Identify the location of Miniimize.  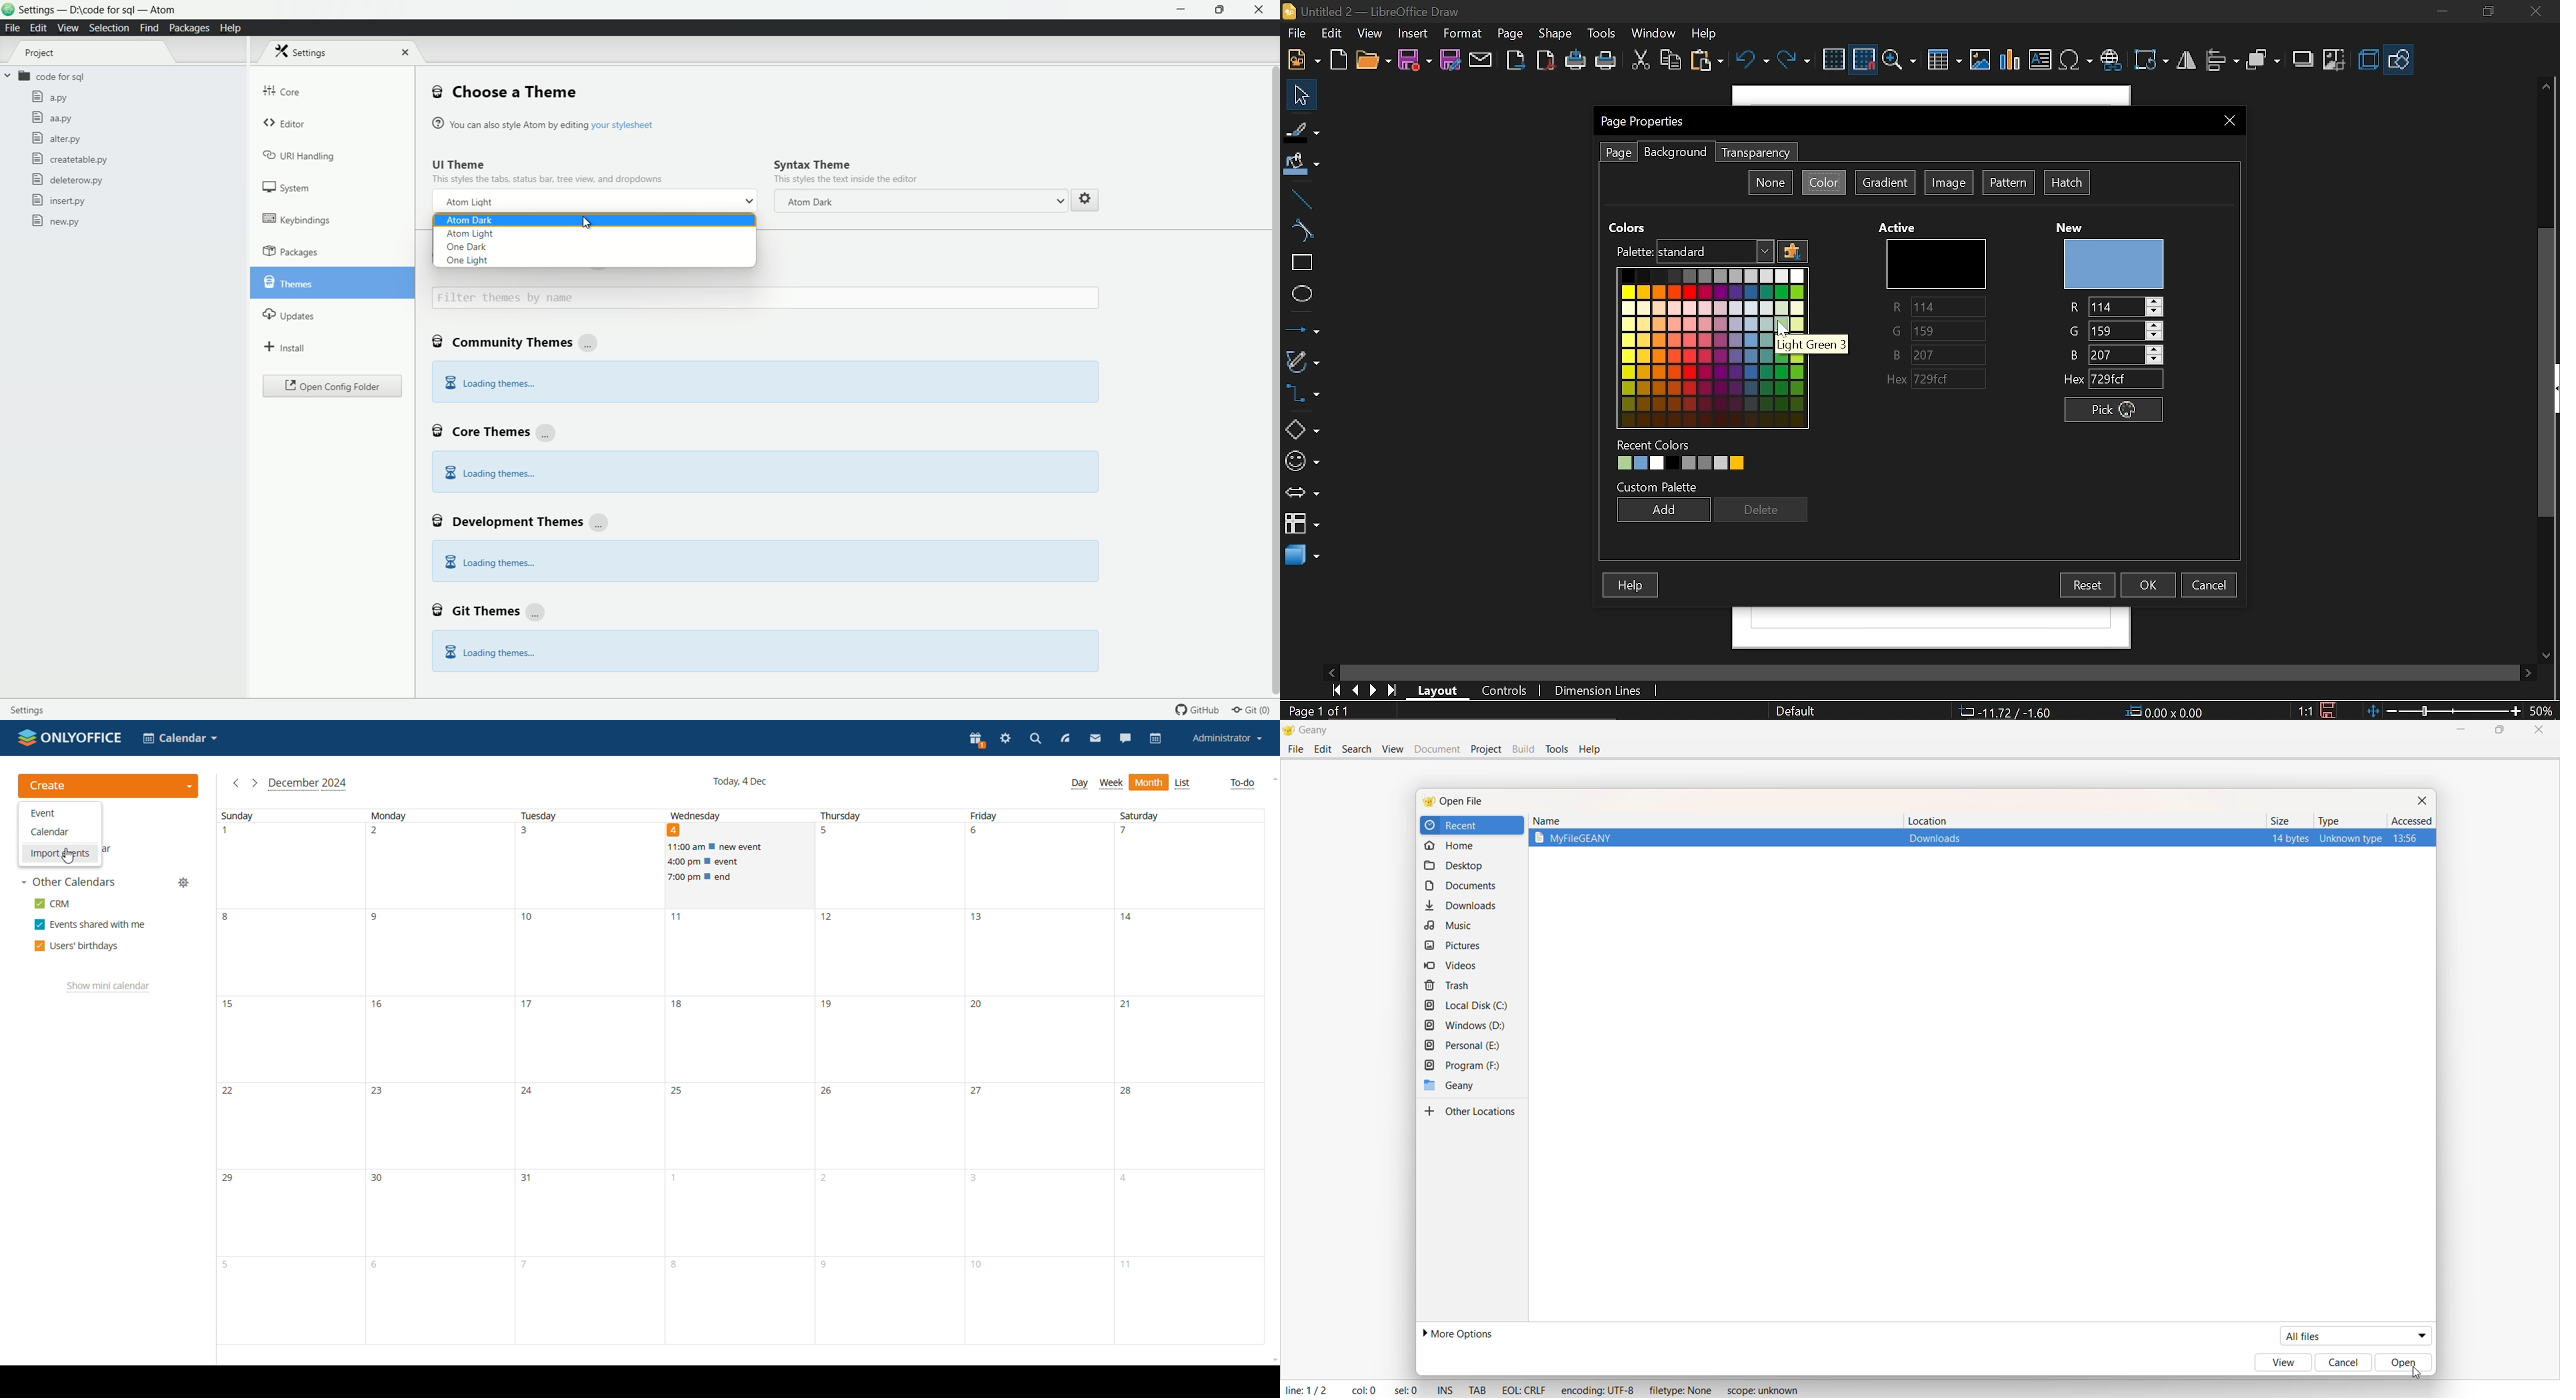
(2440, 14).